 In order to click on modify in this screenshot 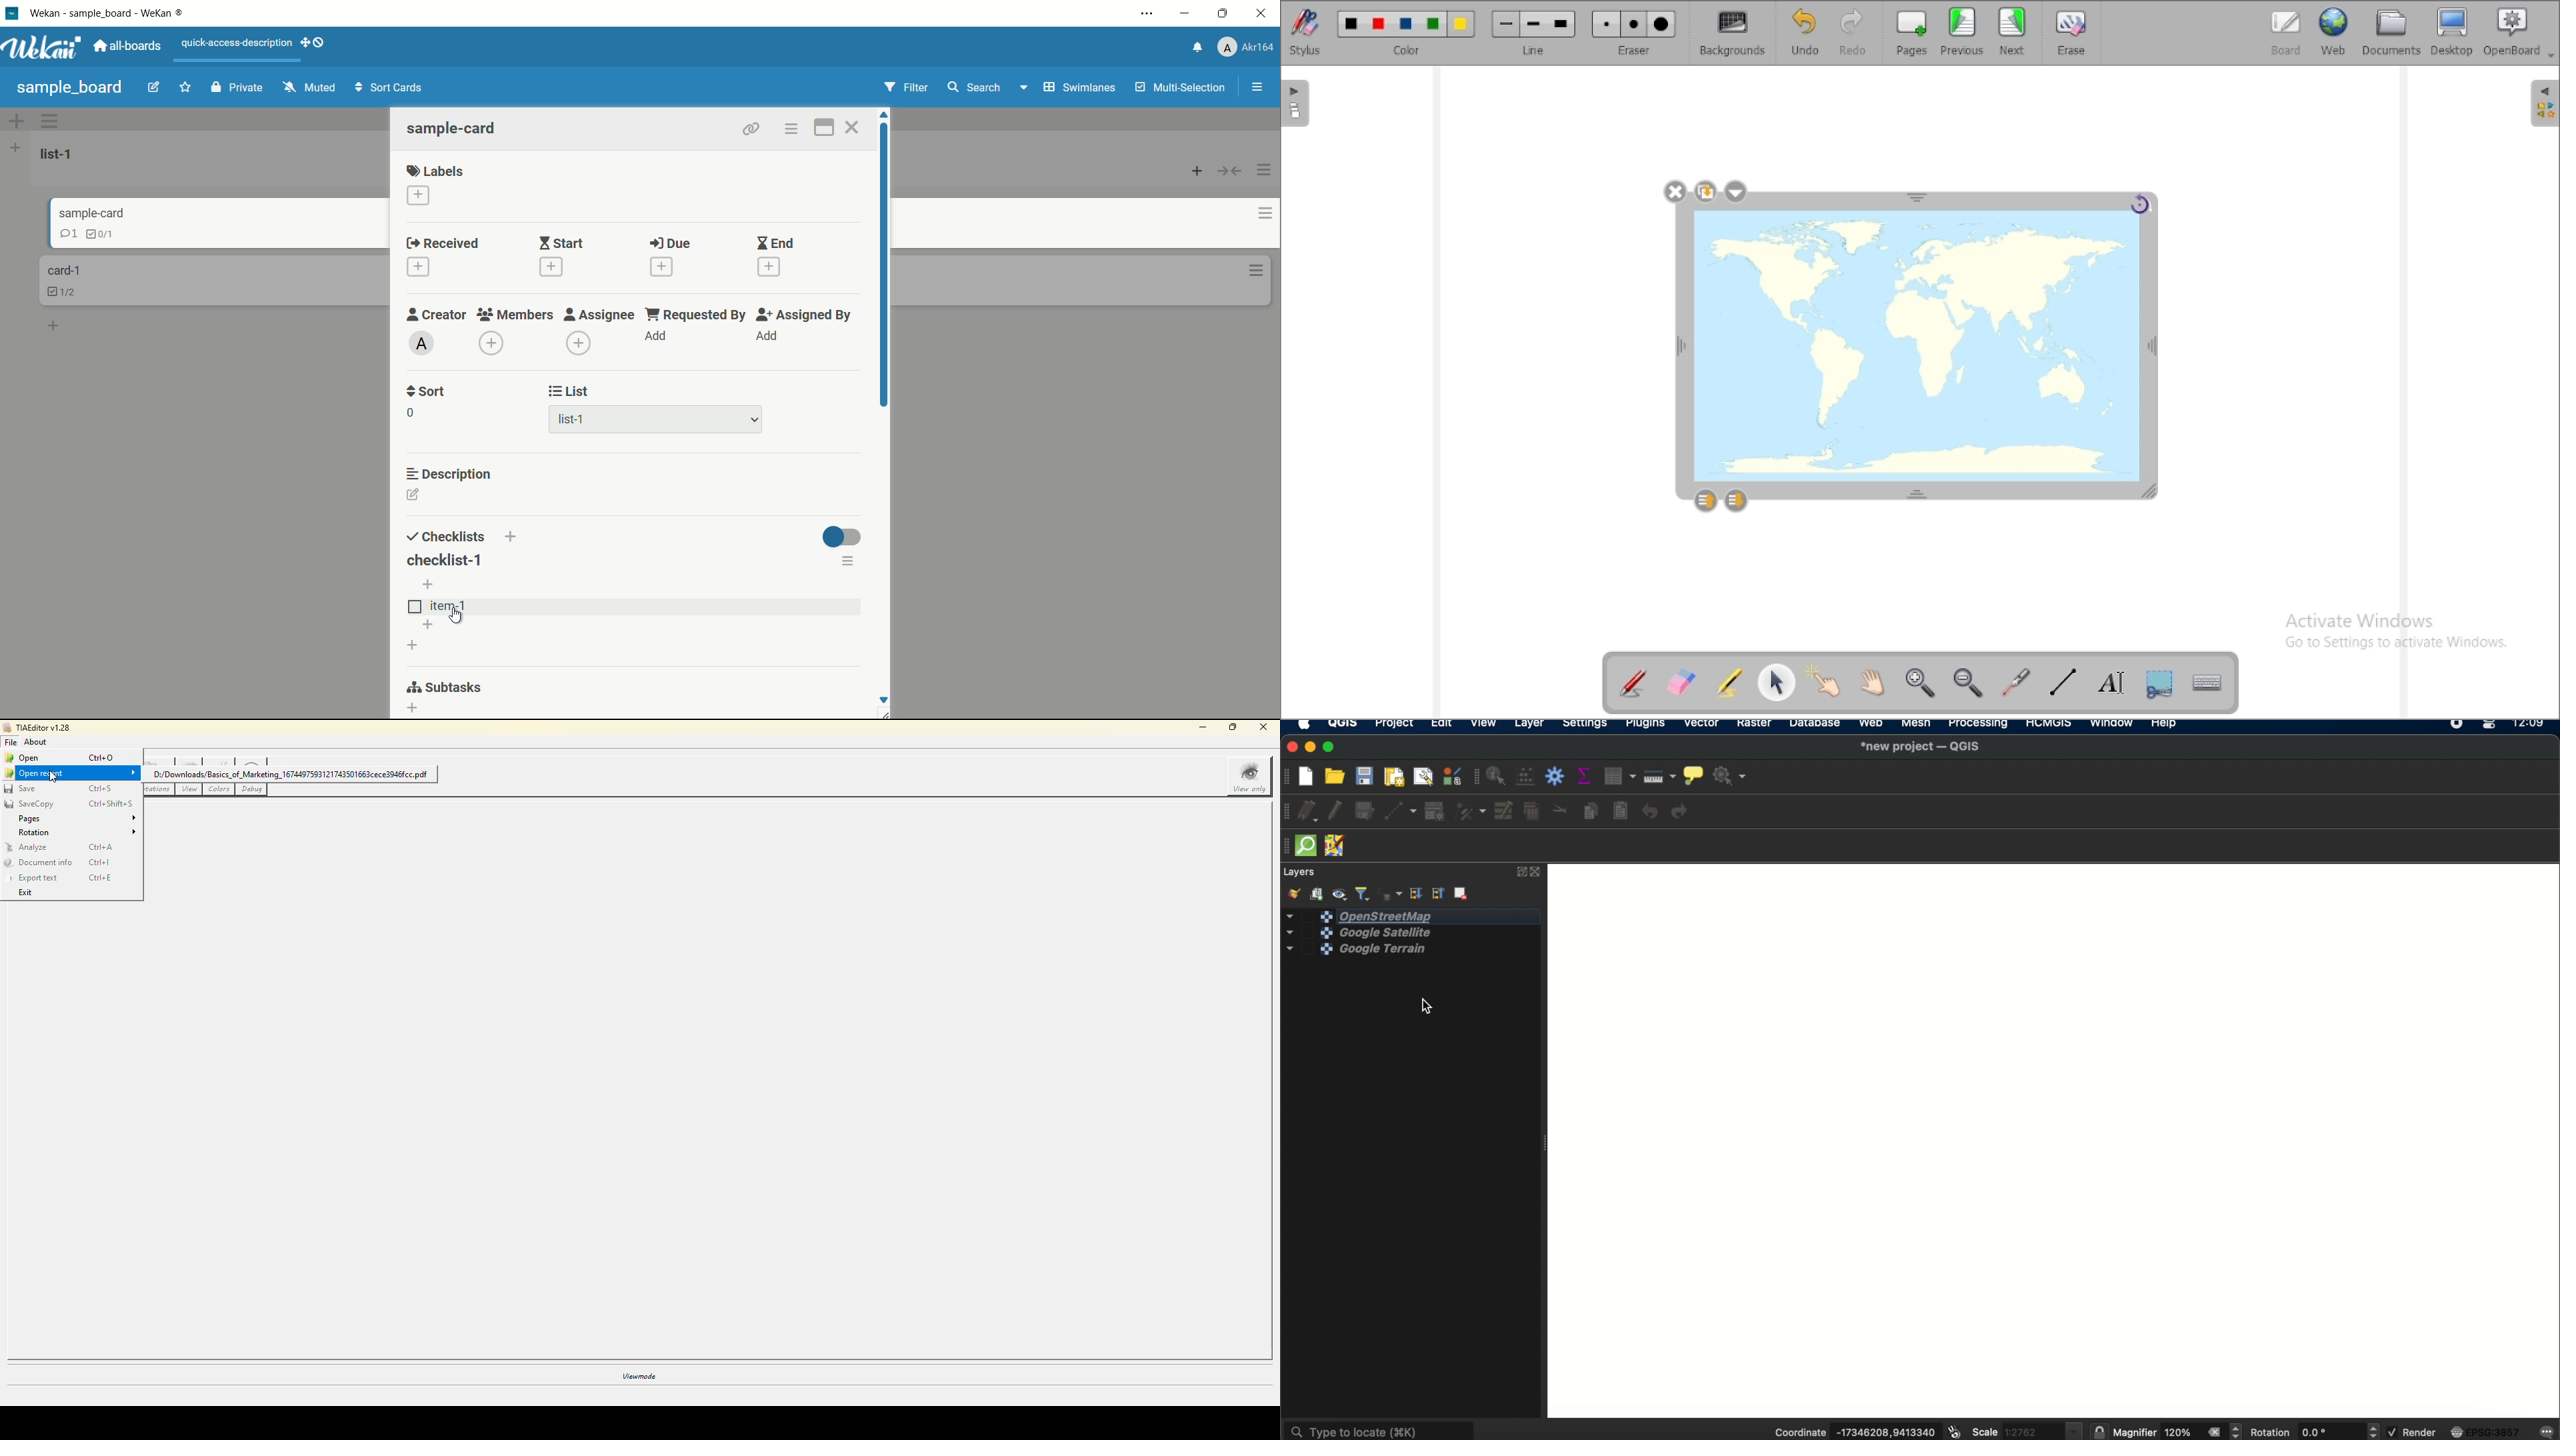, I will do `click(1505, 811)`.